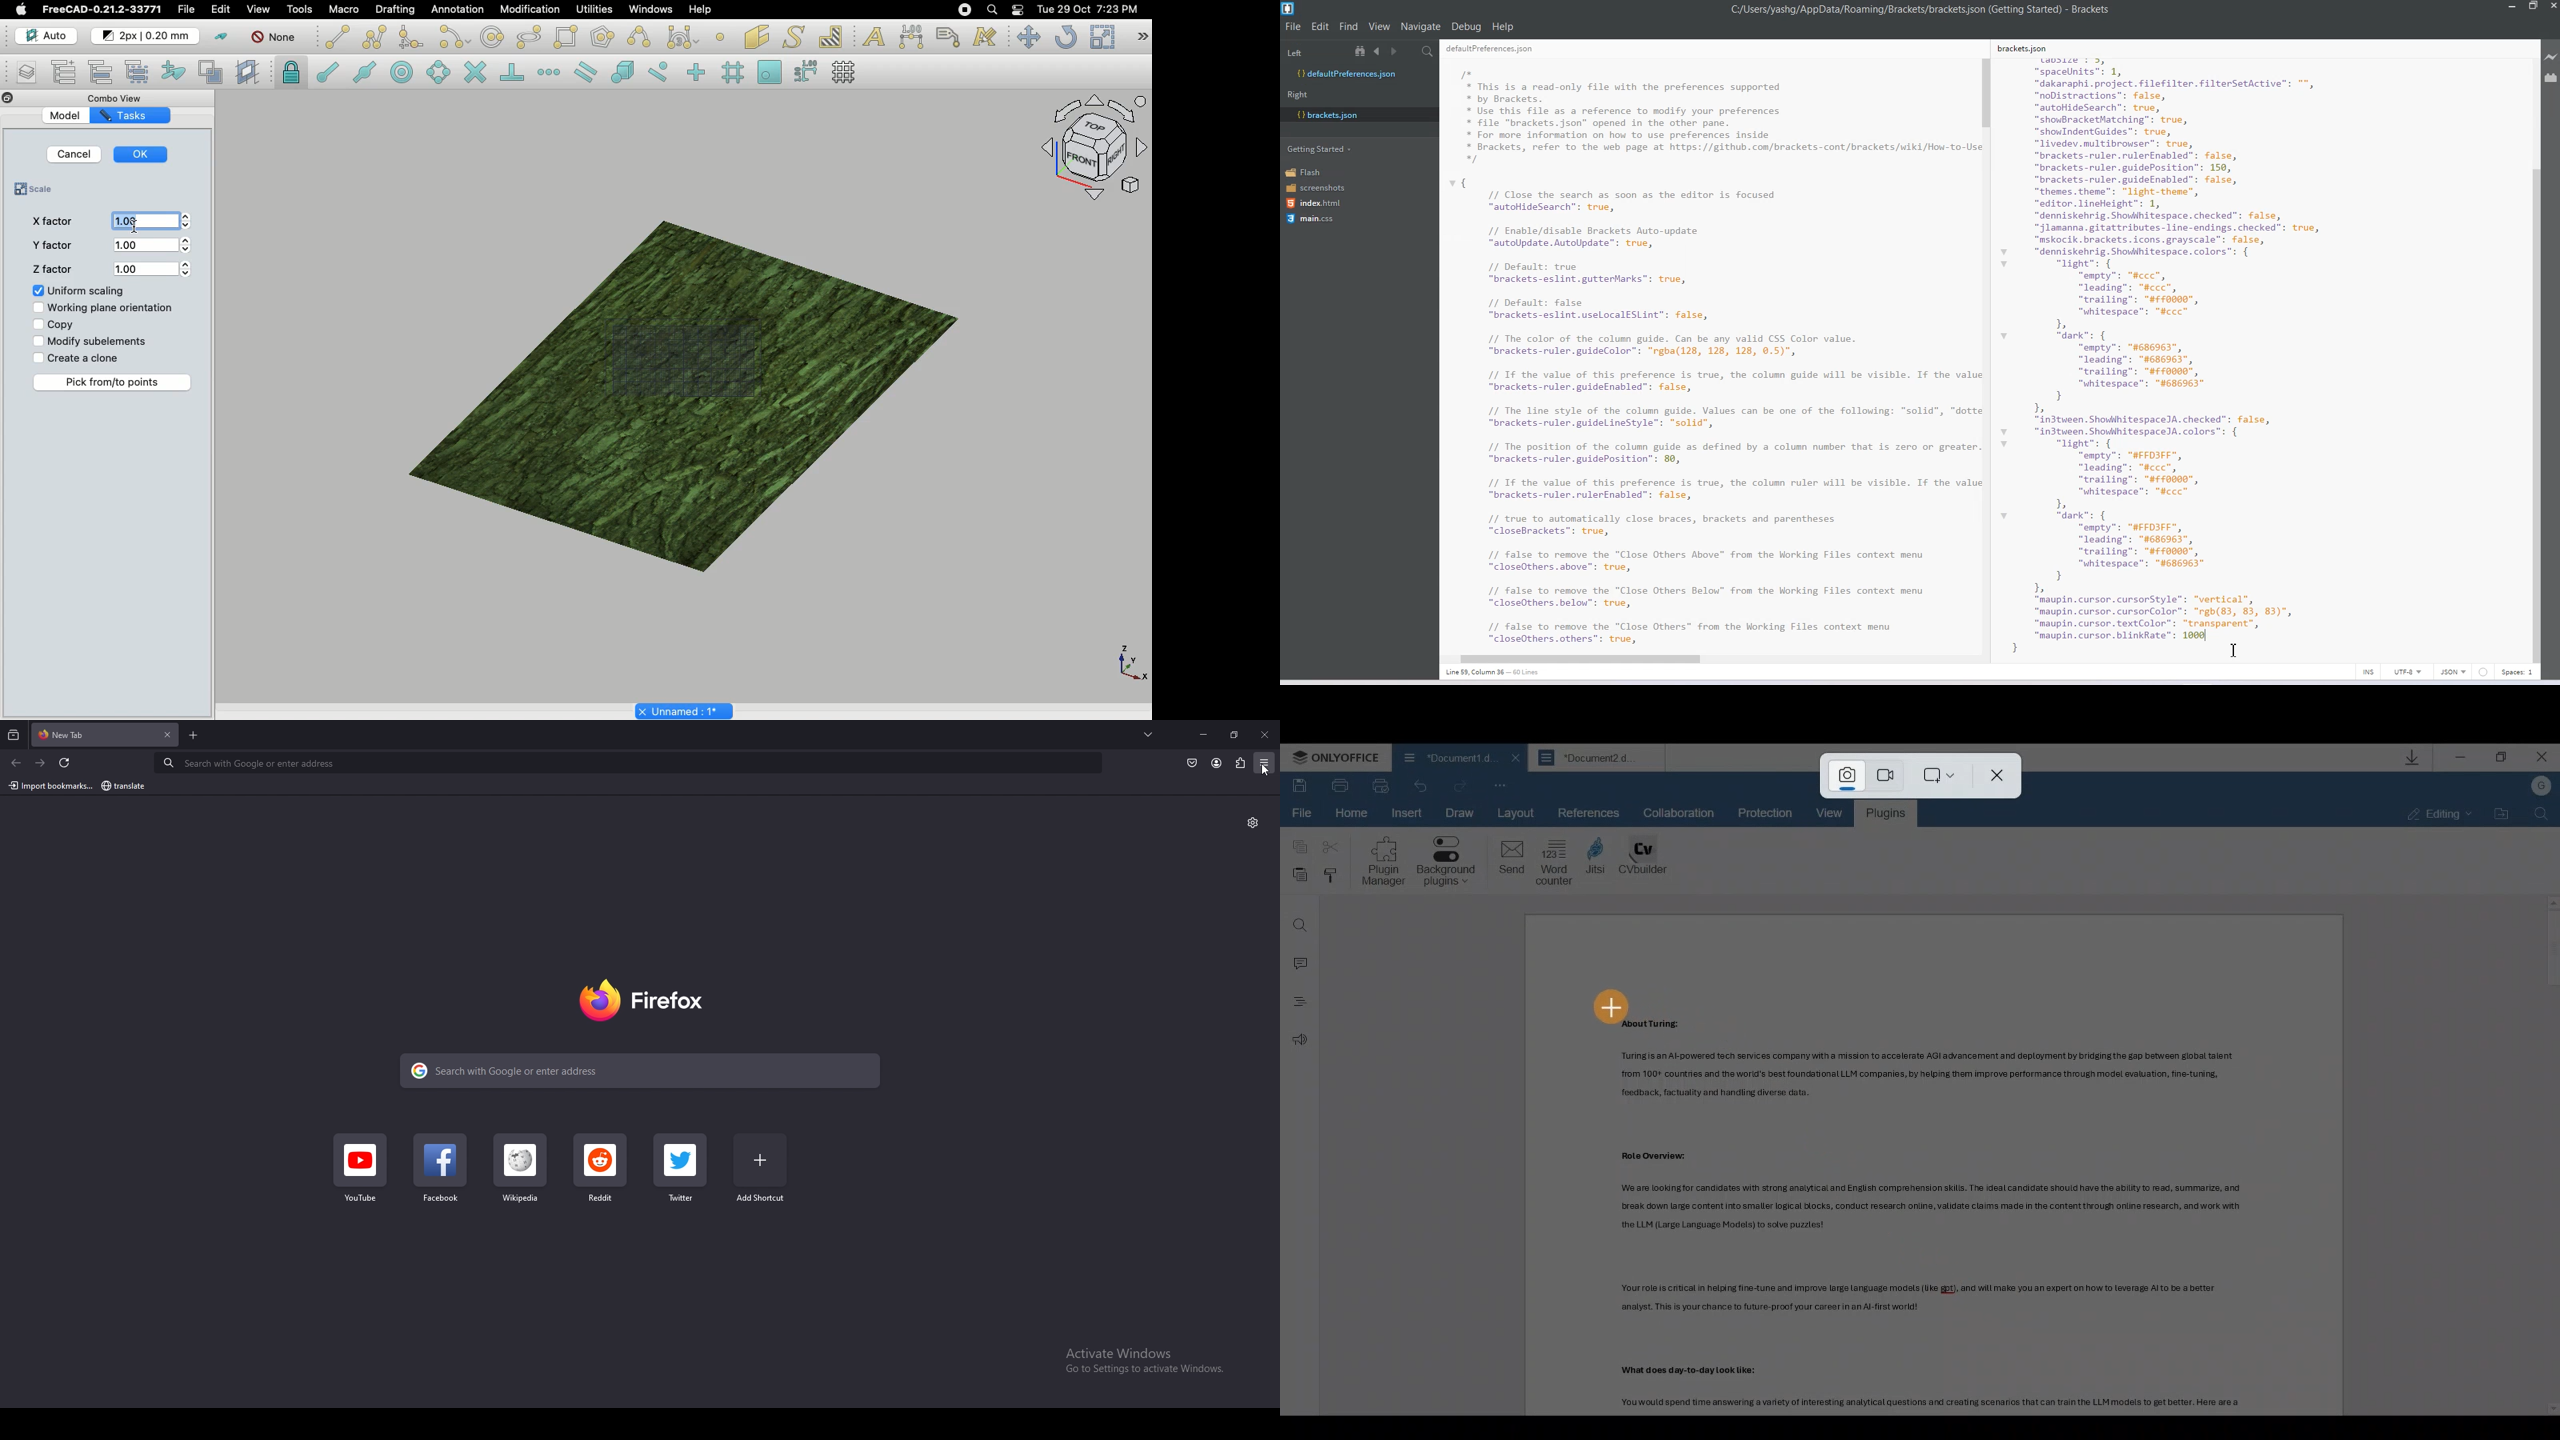  Describe the element at coordinates (13, 735) in the screenshot. I see `recent browsing` at that location.